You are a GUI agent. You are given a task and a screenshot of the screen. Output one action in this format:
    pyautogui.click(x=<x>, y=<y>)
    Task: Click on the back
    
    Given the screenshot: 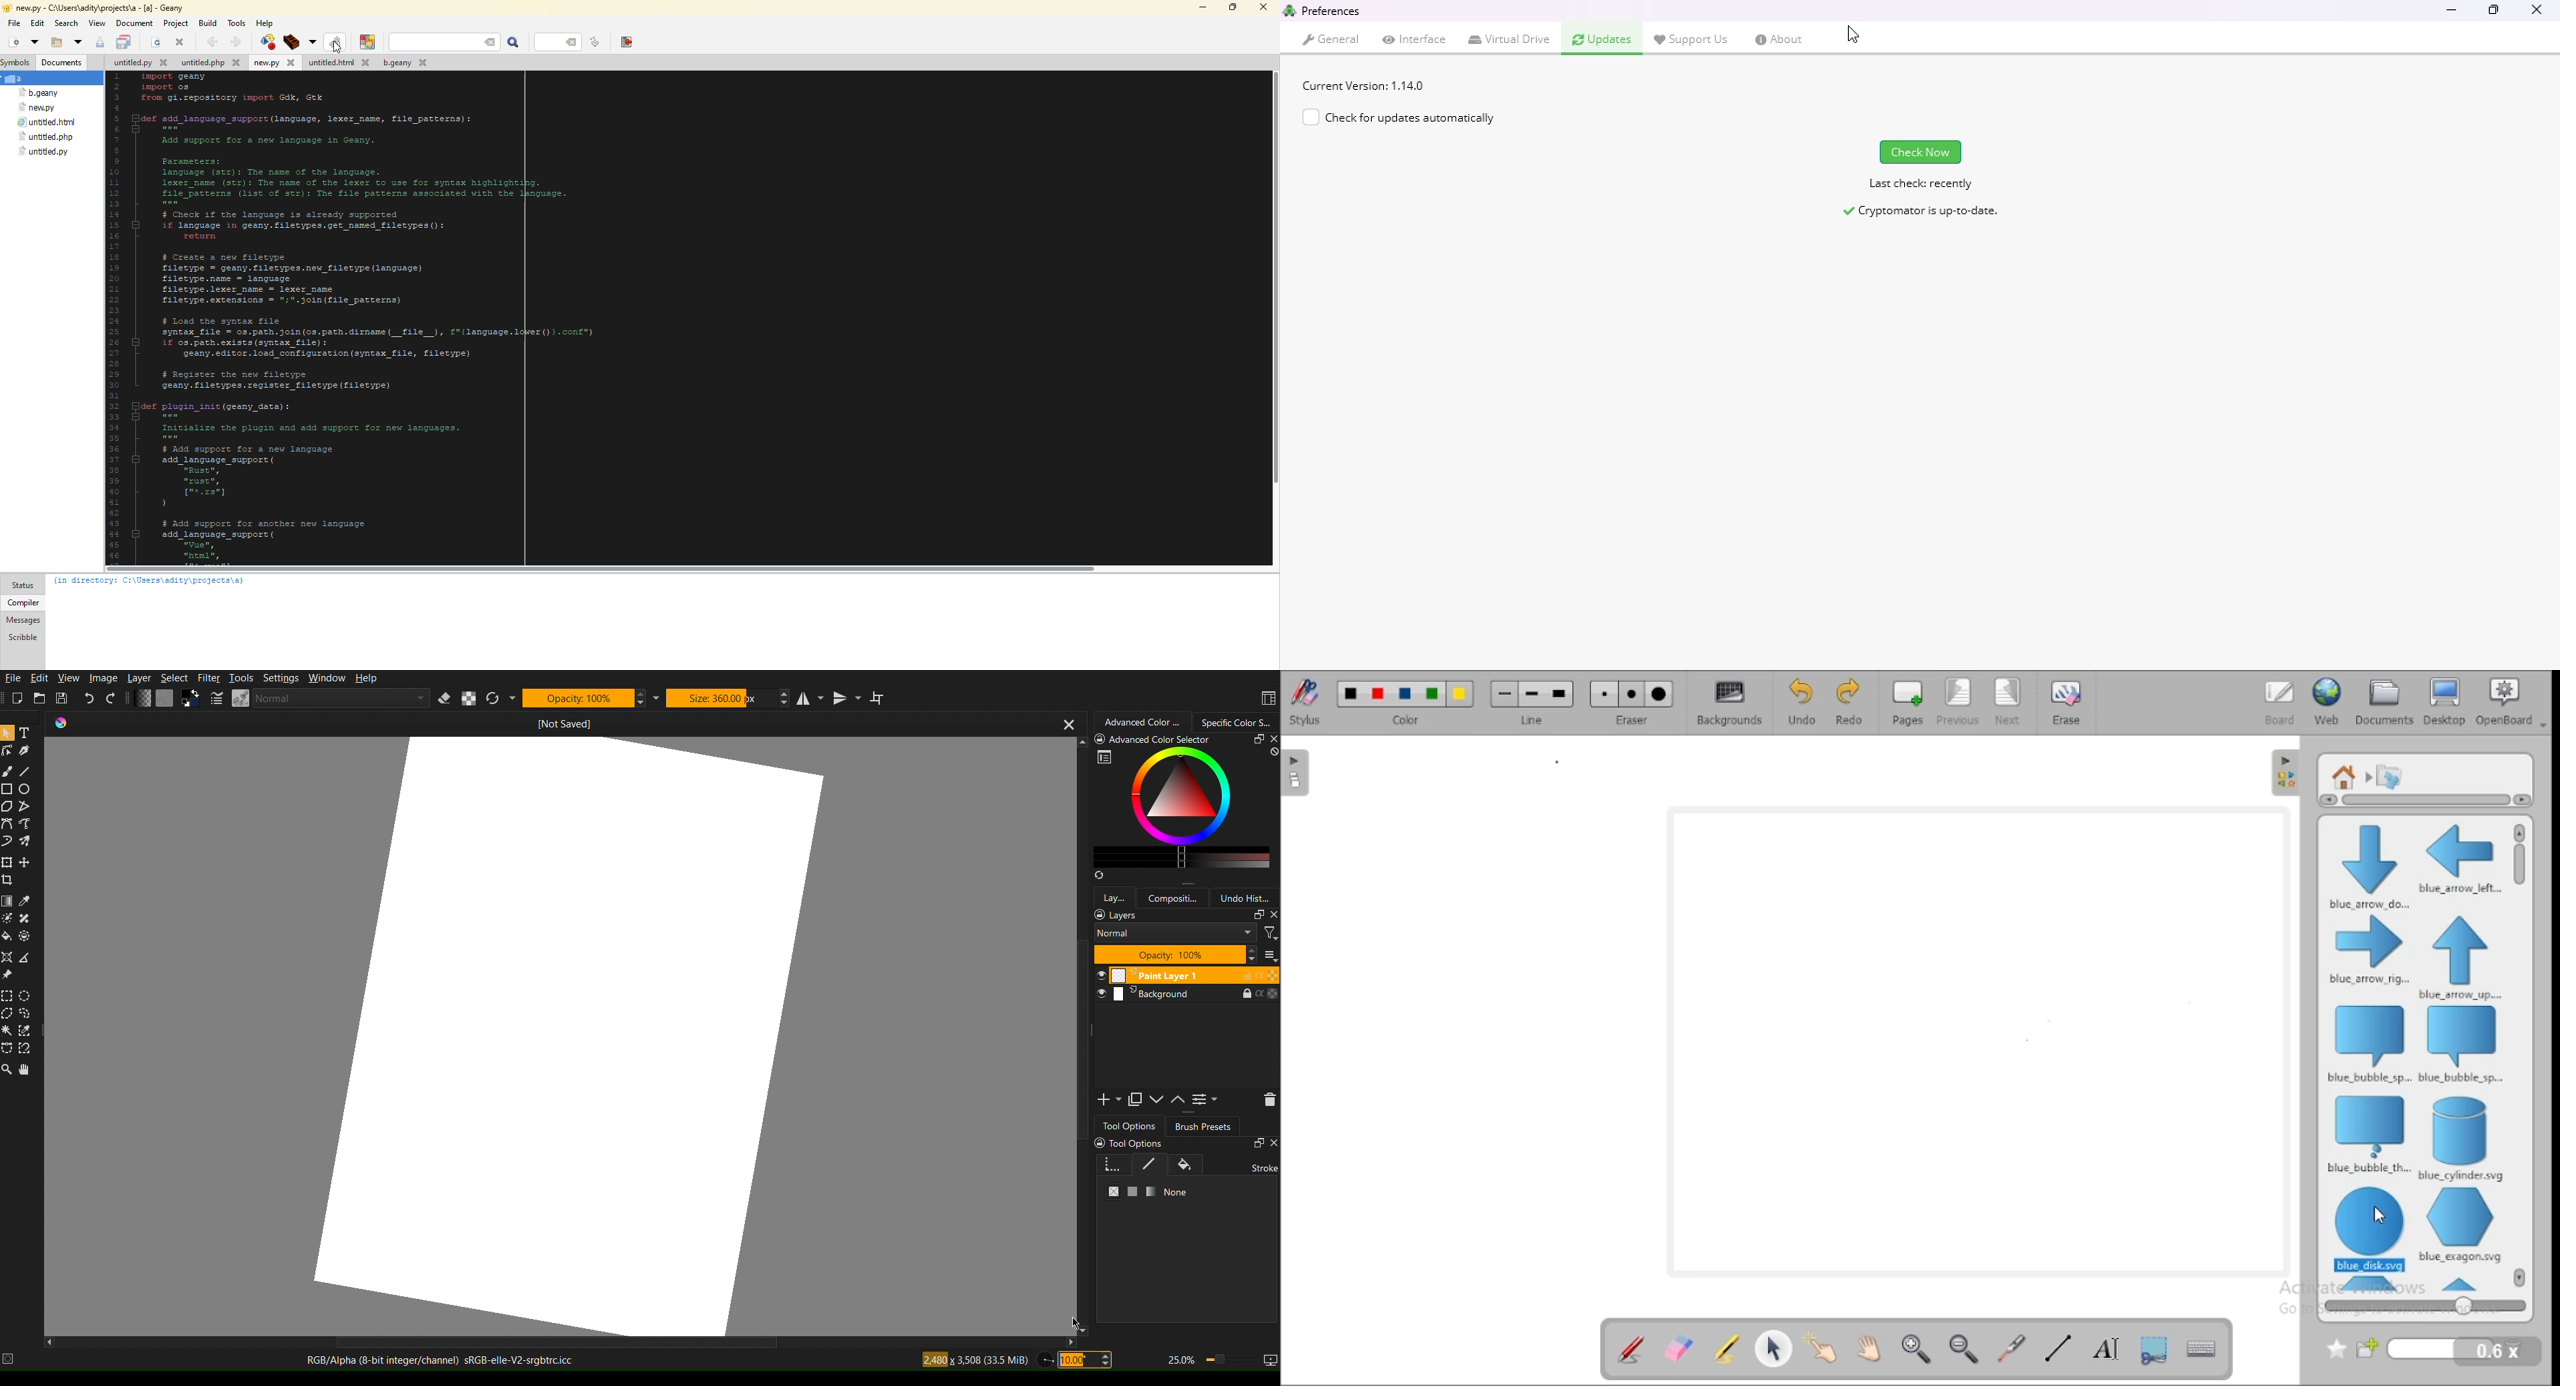 What is the action you would take?
    pyautogui.click(x=213, y=41)
    